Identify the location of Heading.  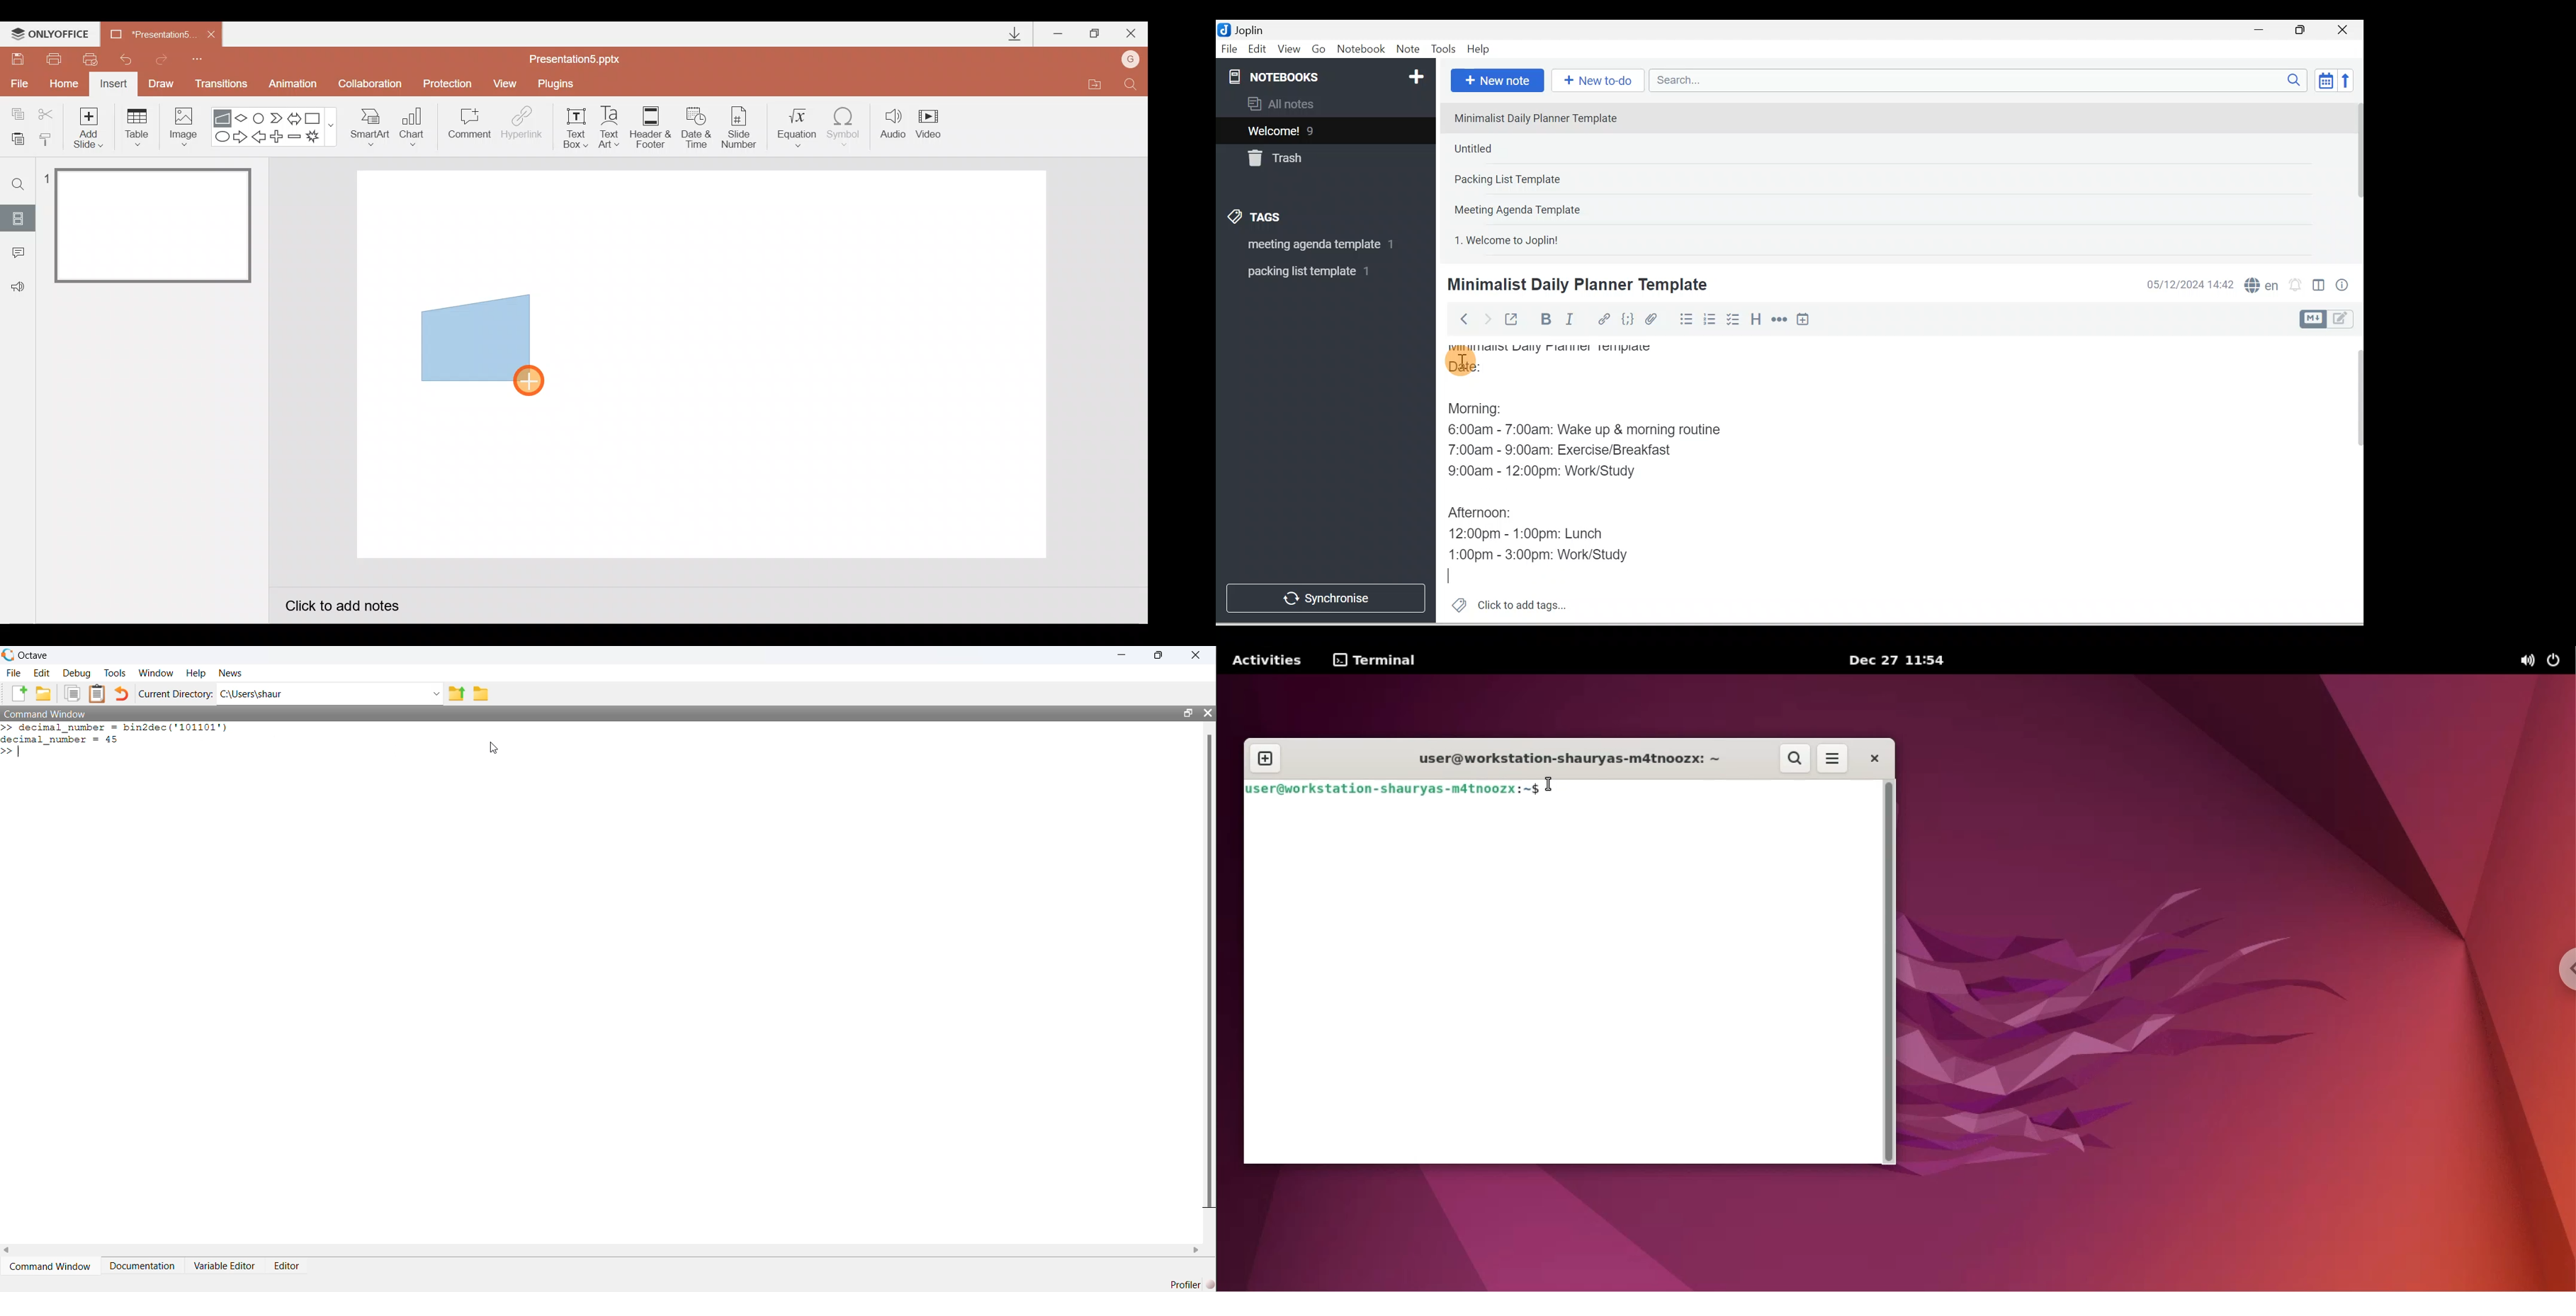
(1755, 318).